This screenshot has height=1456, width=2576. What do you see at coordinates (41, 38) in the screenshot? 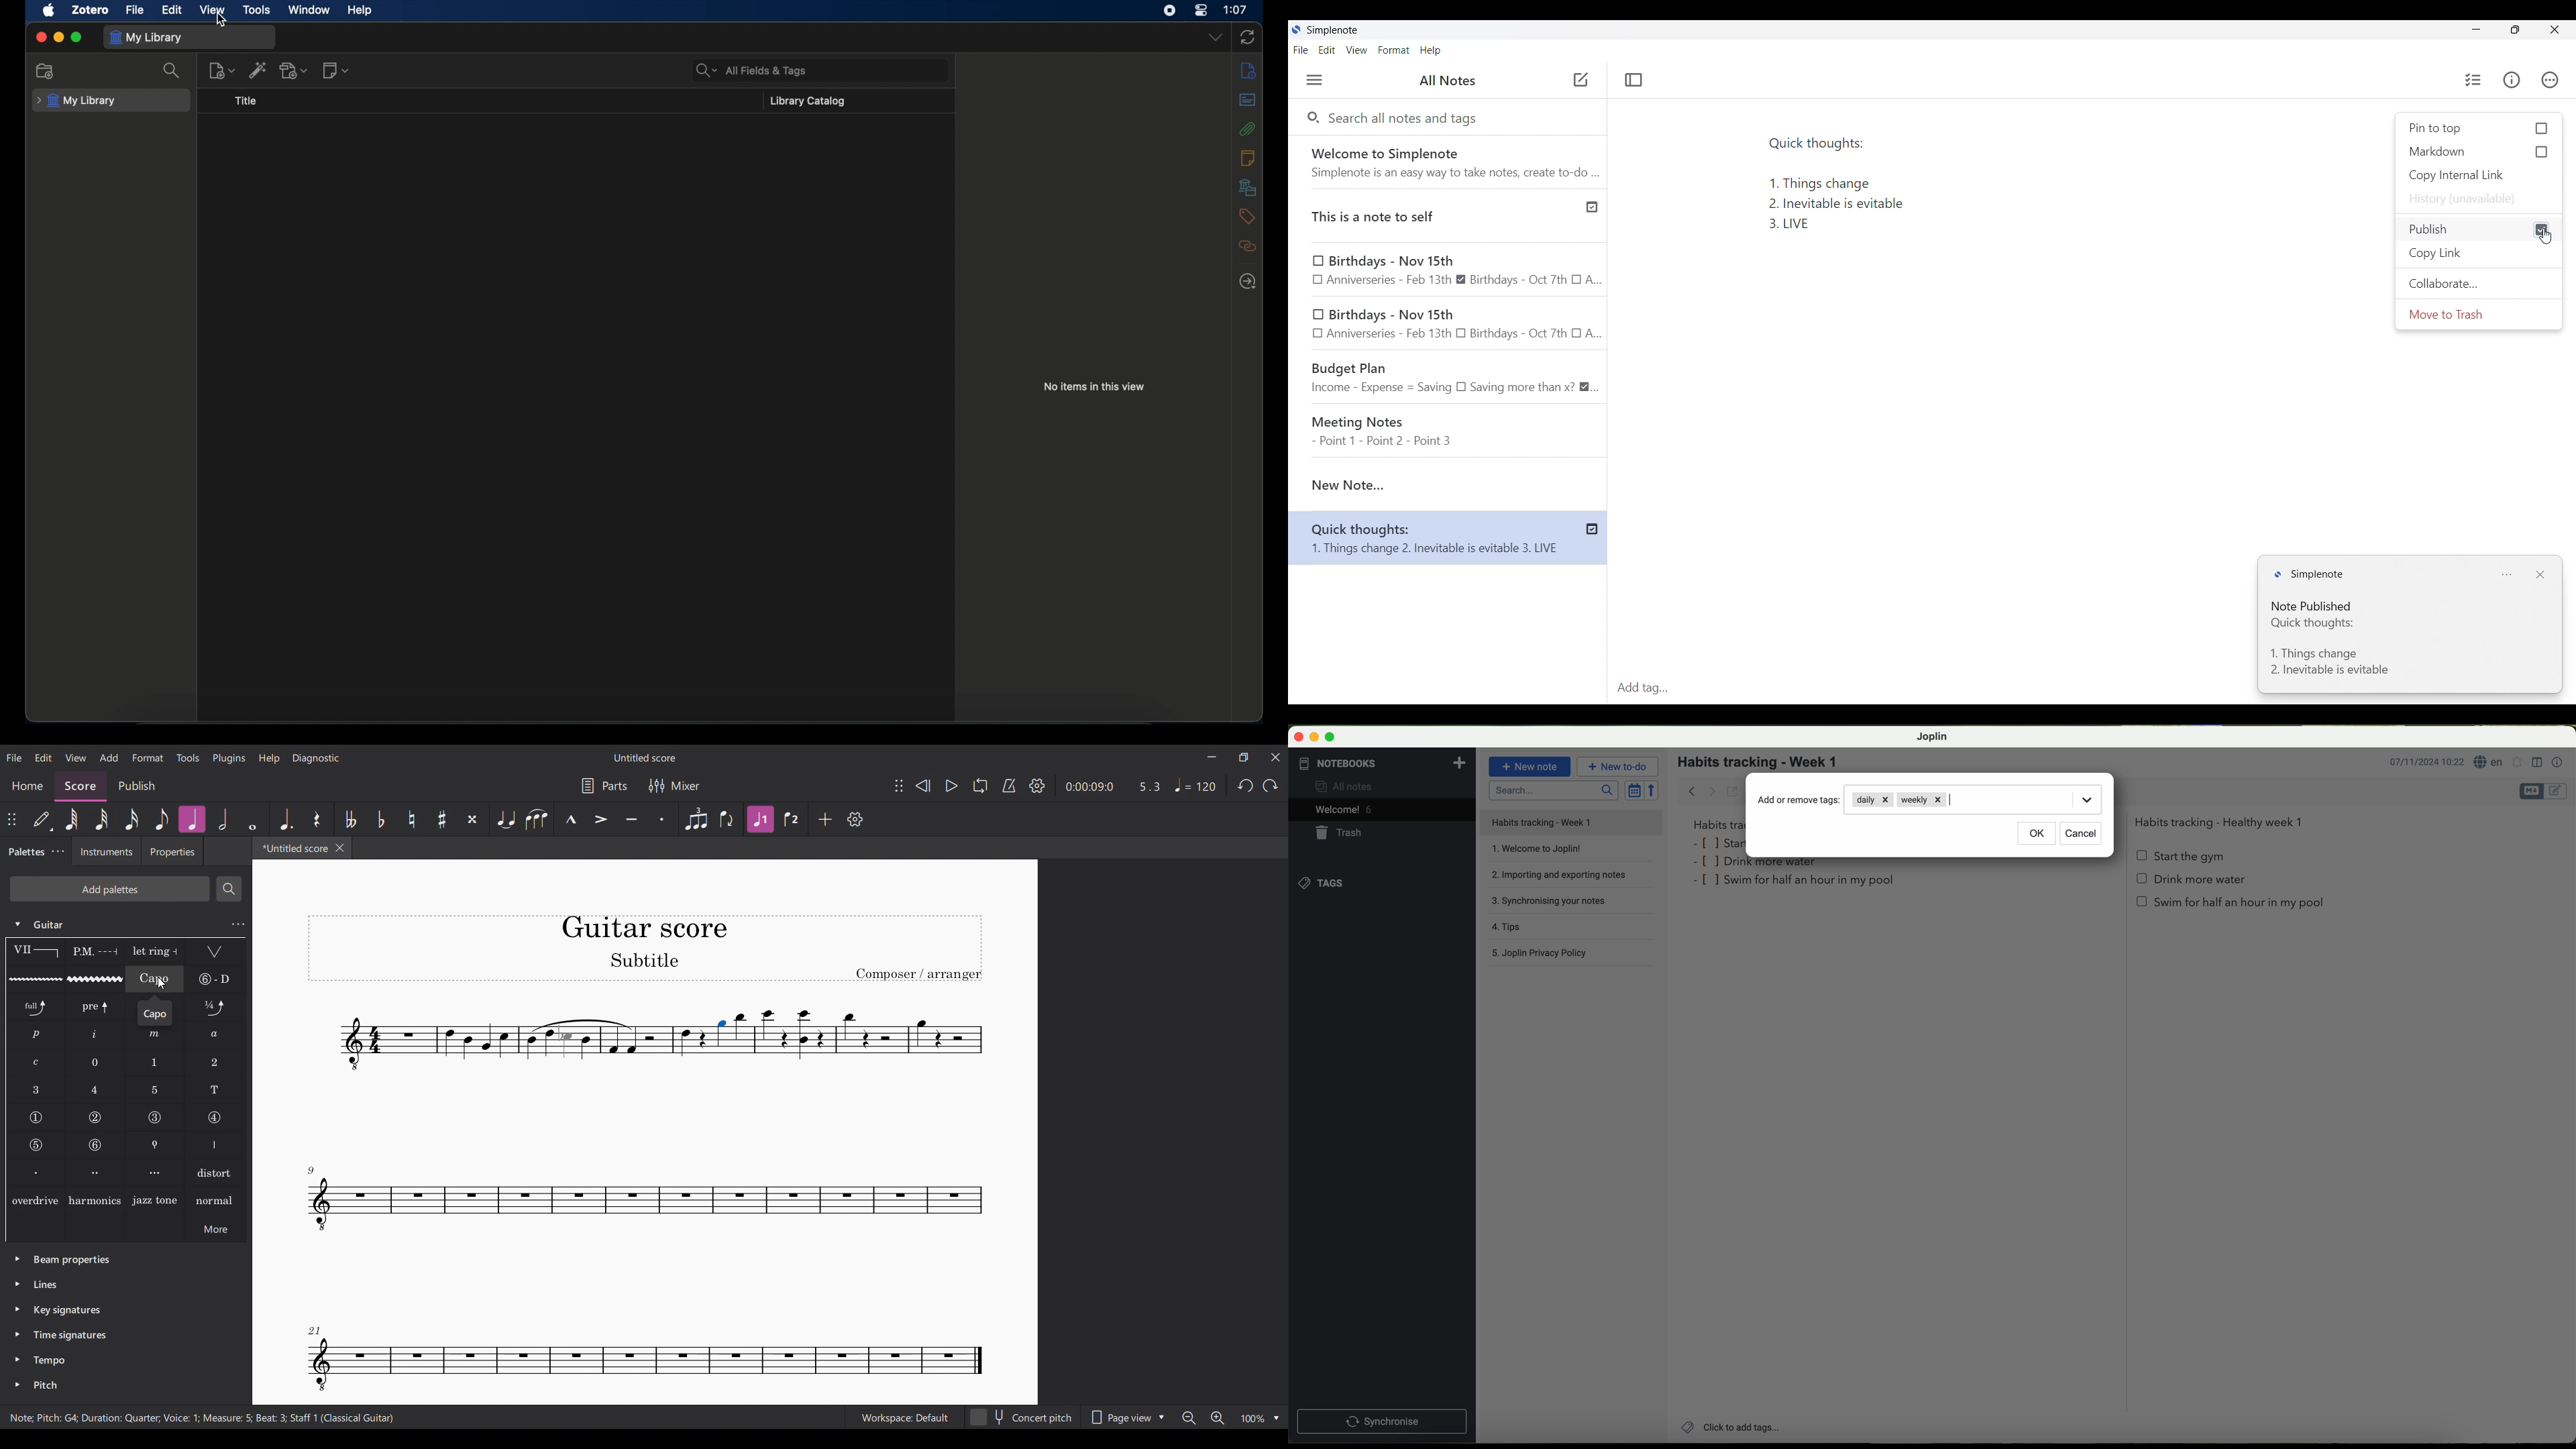
I see `close` at bounding box center [41, 38].